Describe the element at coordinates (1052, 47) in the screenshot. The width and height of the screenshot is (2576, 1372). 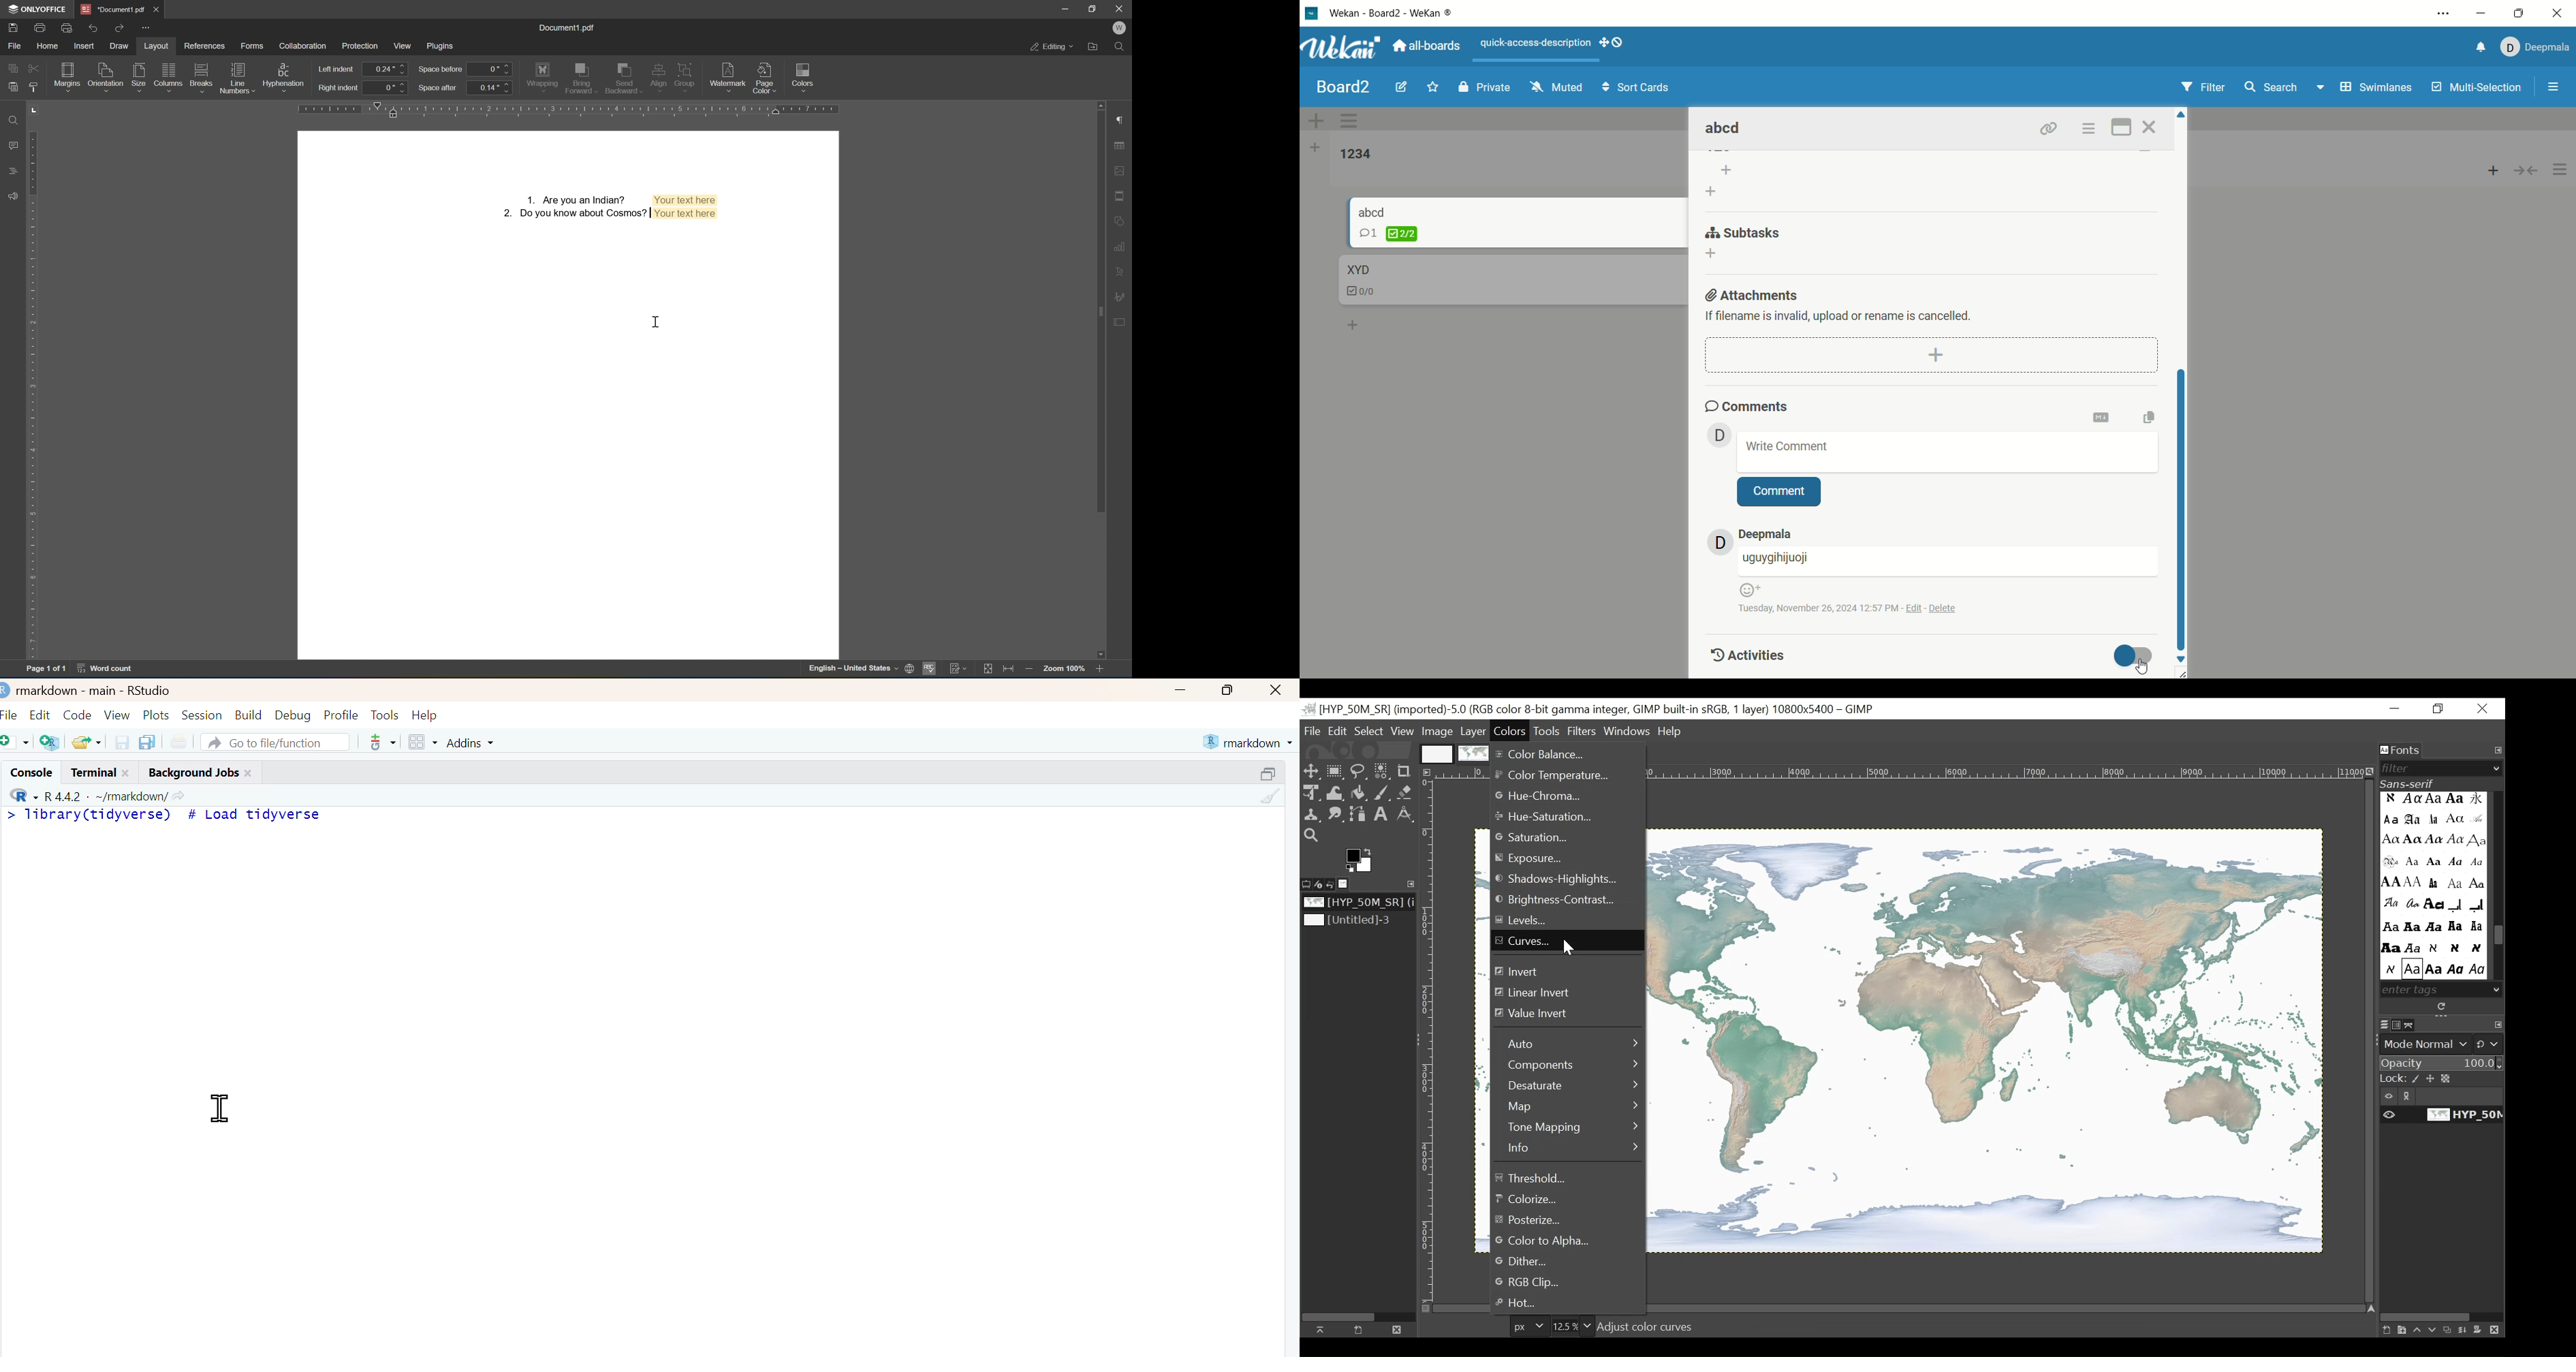
I see `editing` at that location.